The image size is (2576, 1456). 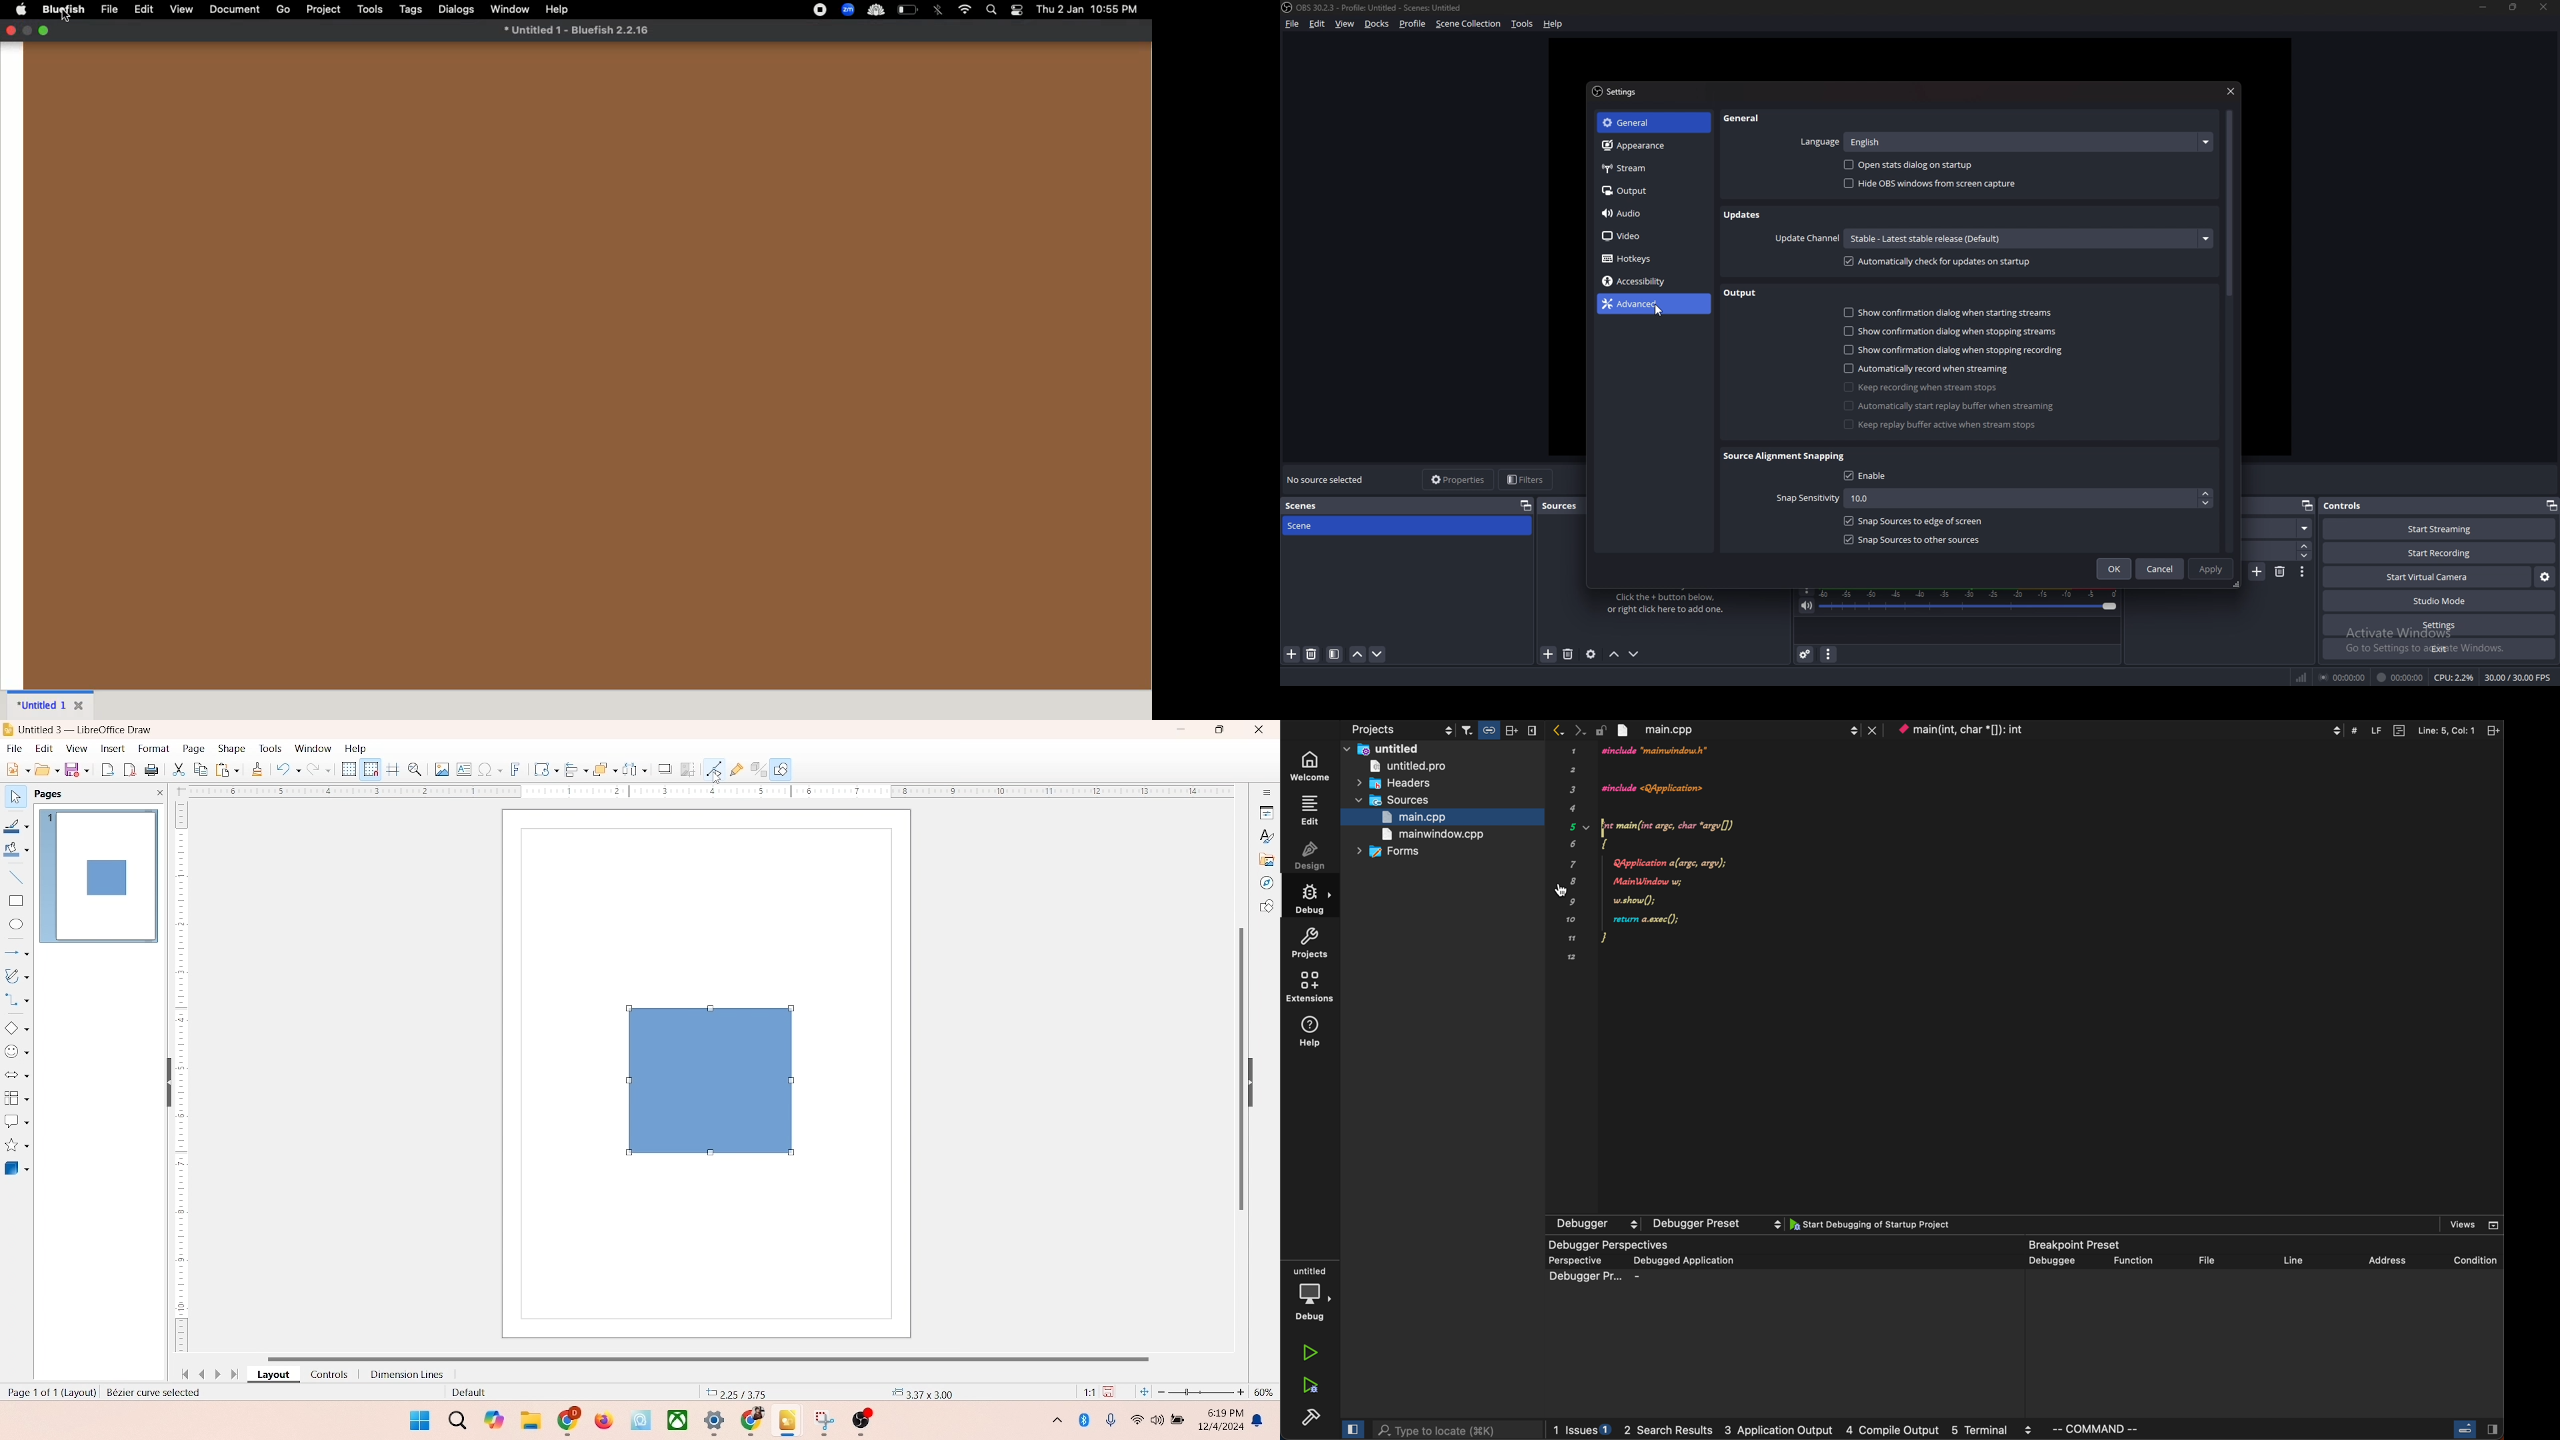 I want to click on pages, so click(x=47, y=792).